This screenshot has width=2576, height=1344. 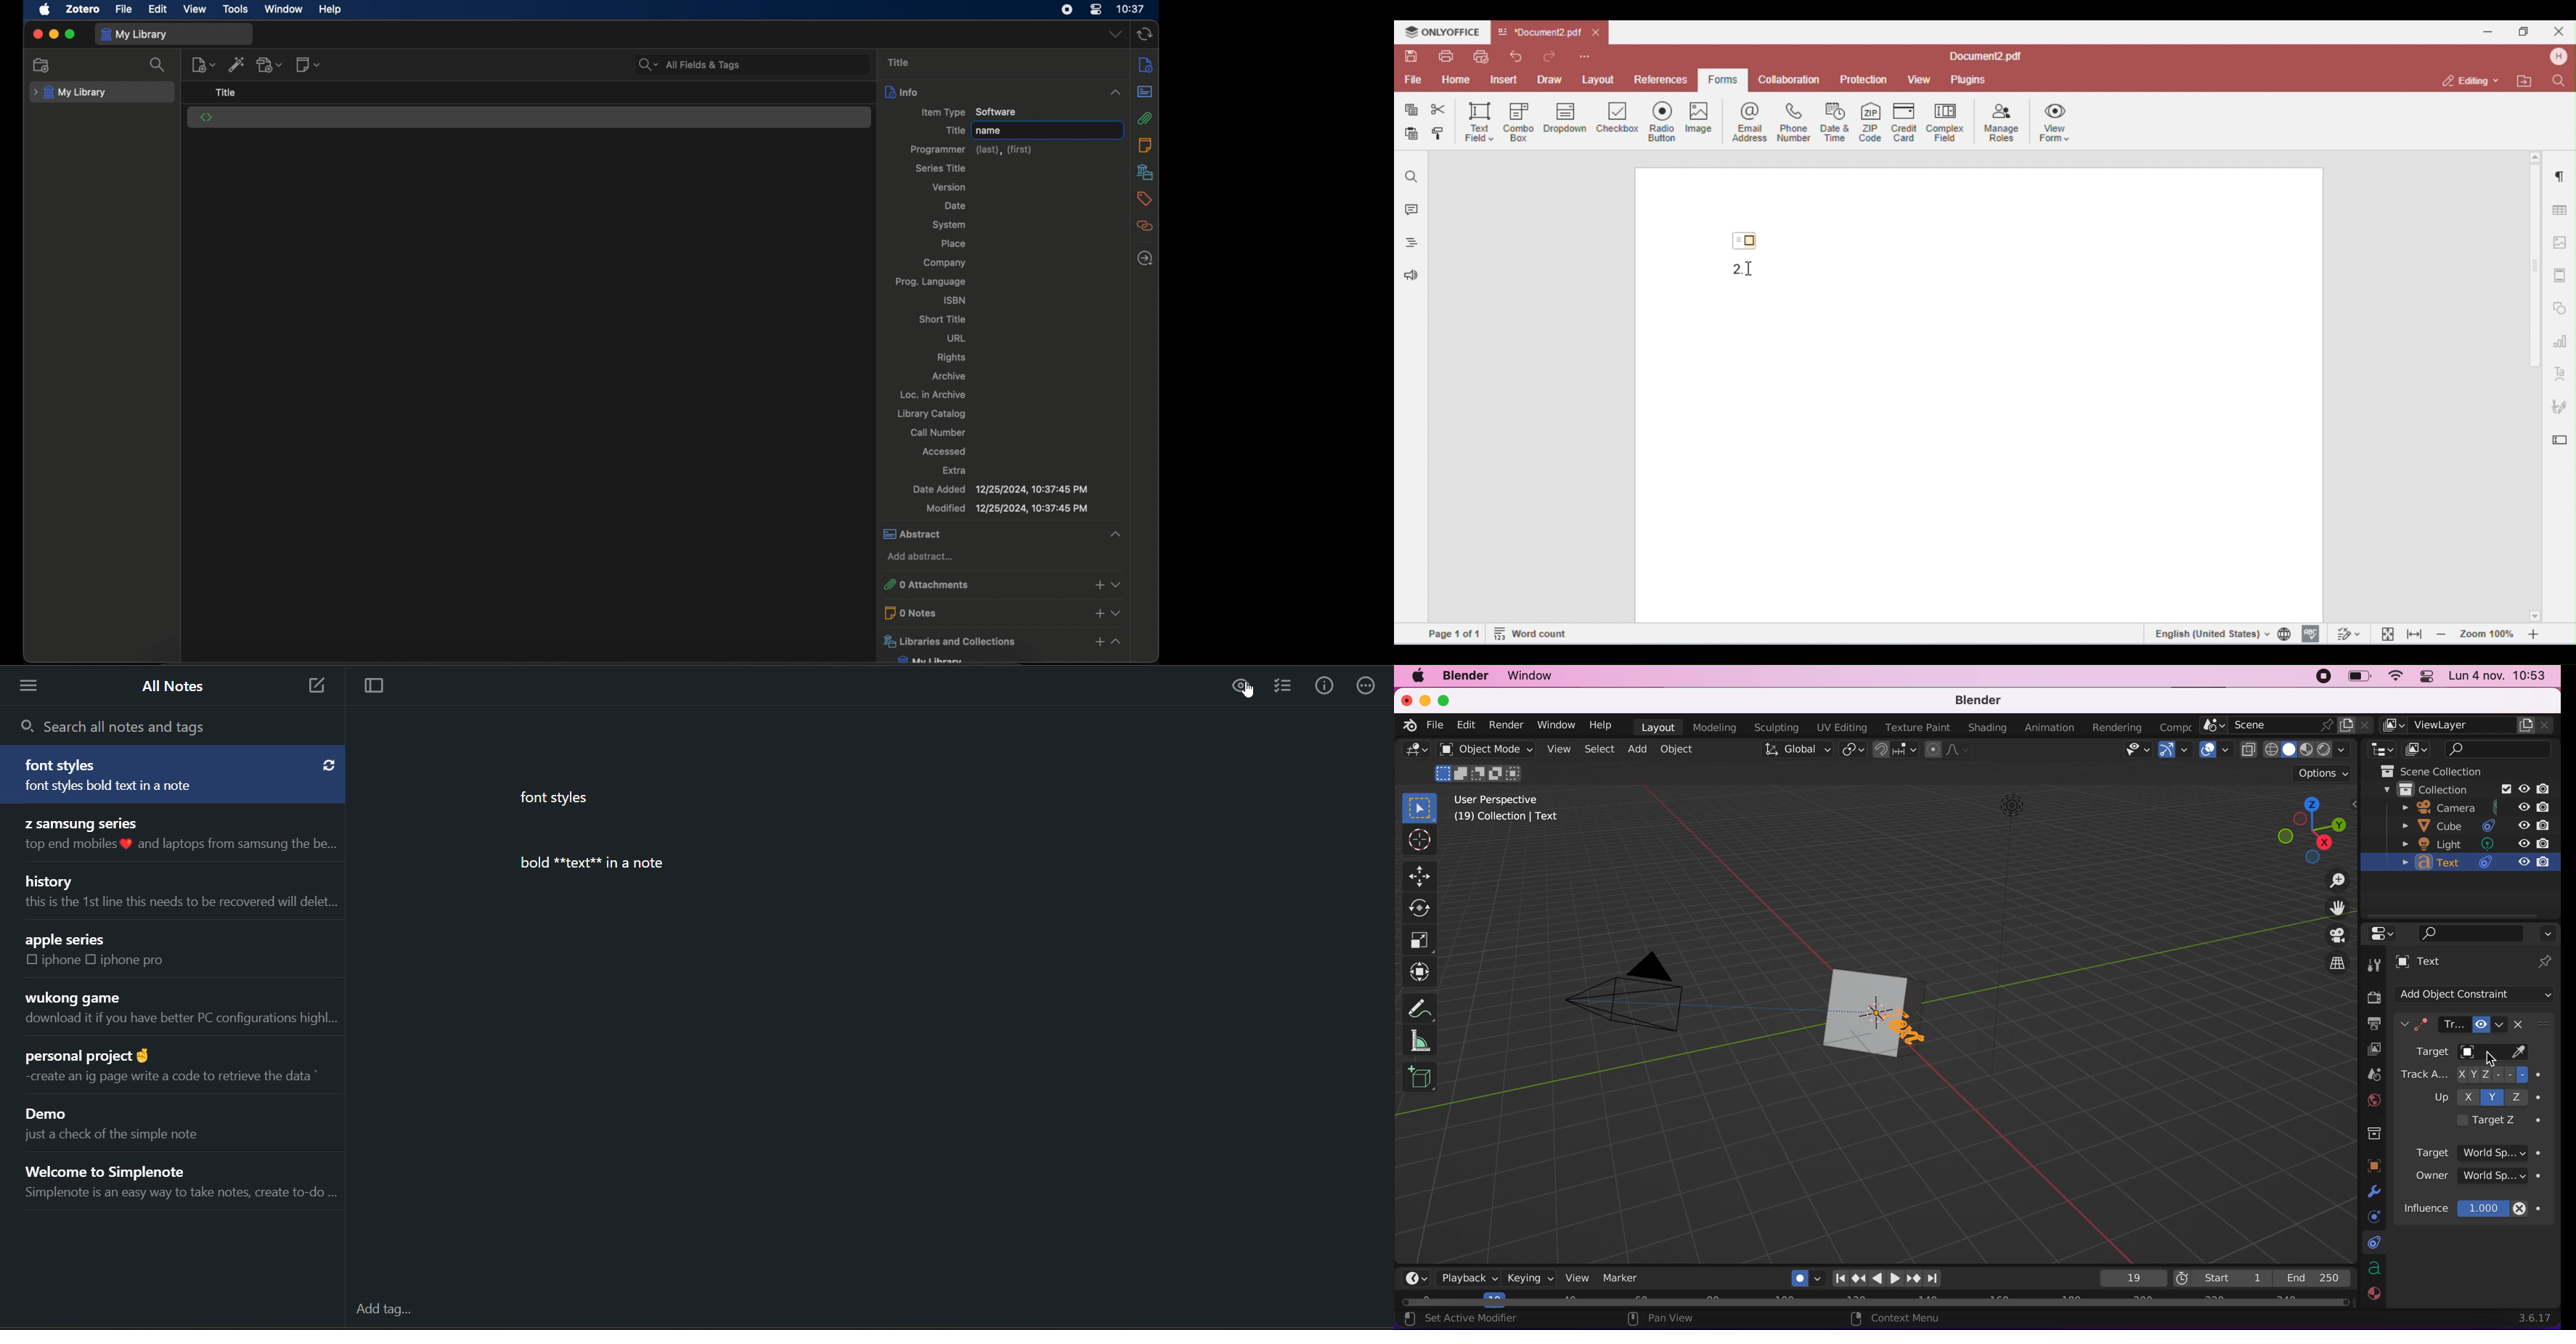 I want to click on render, so click(x=2370, y=993).